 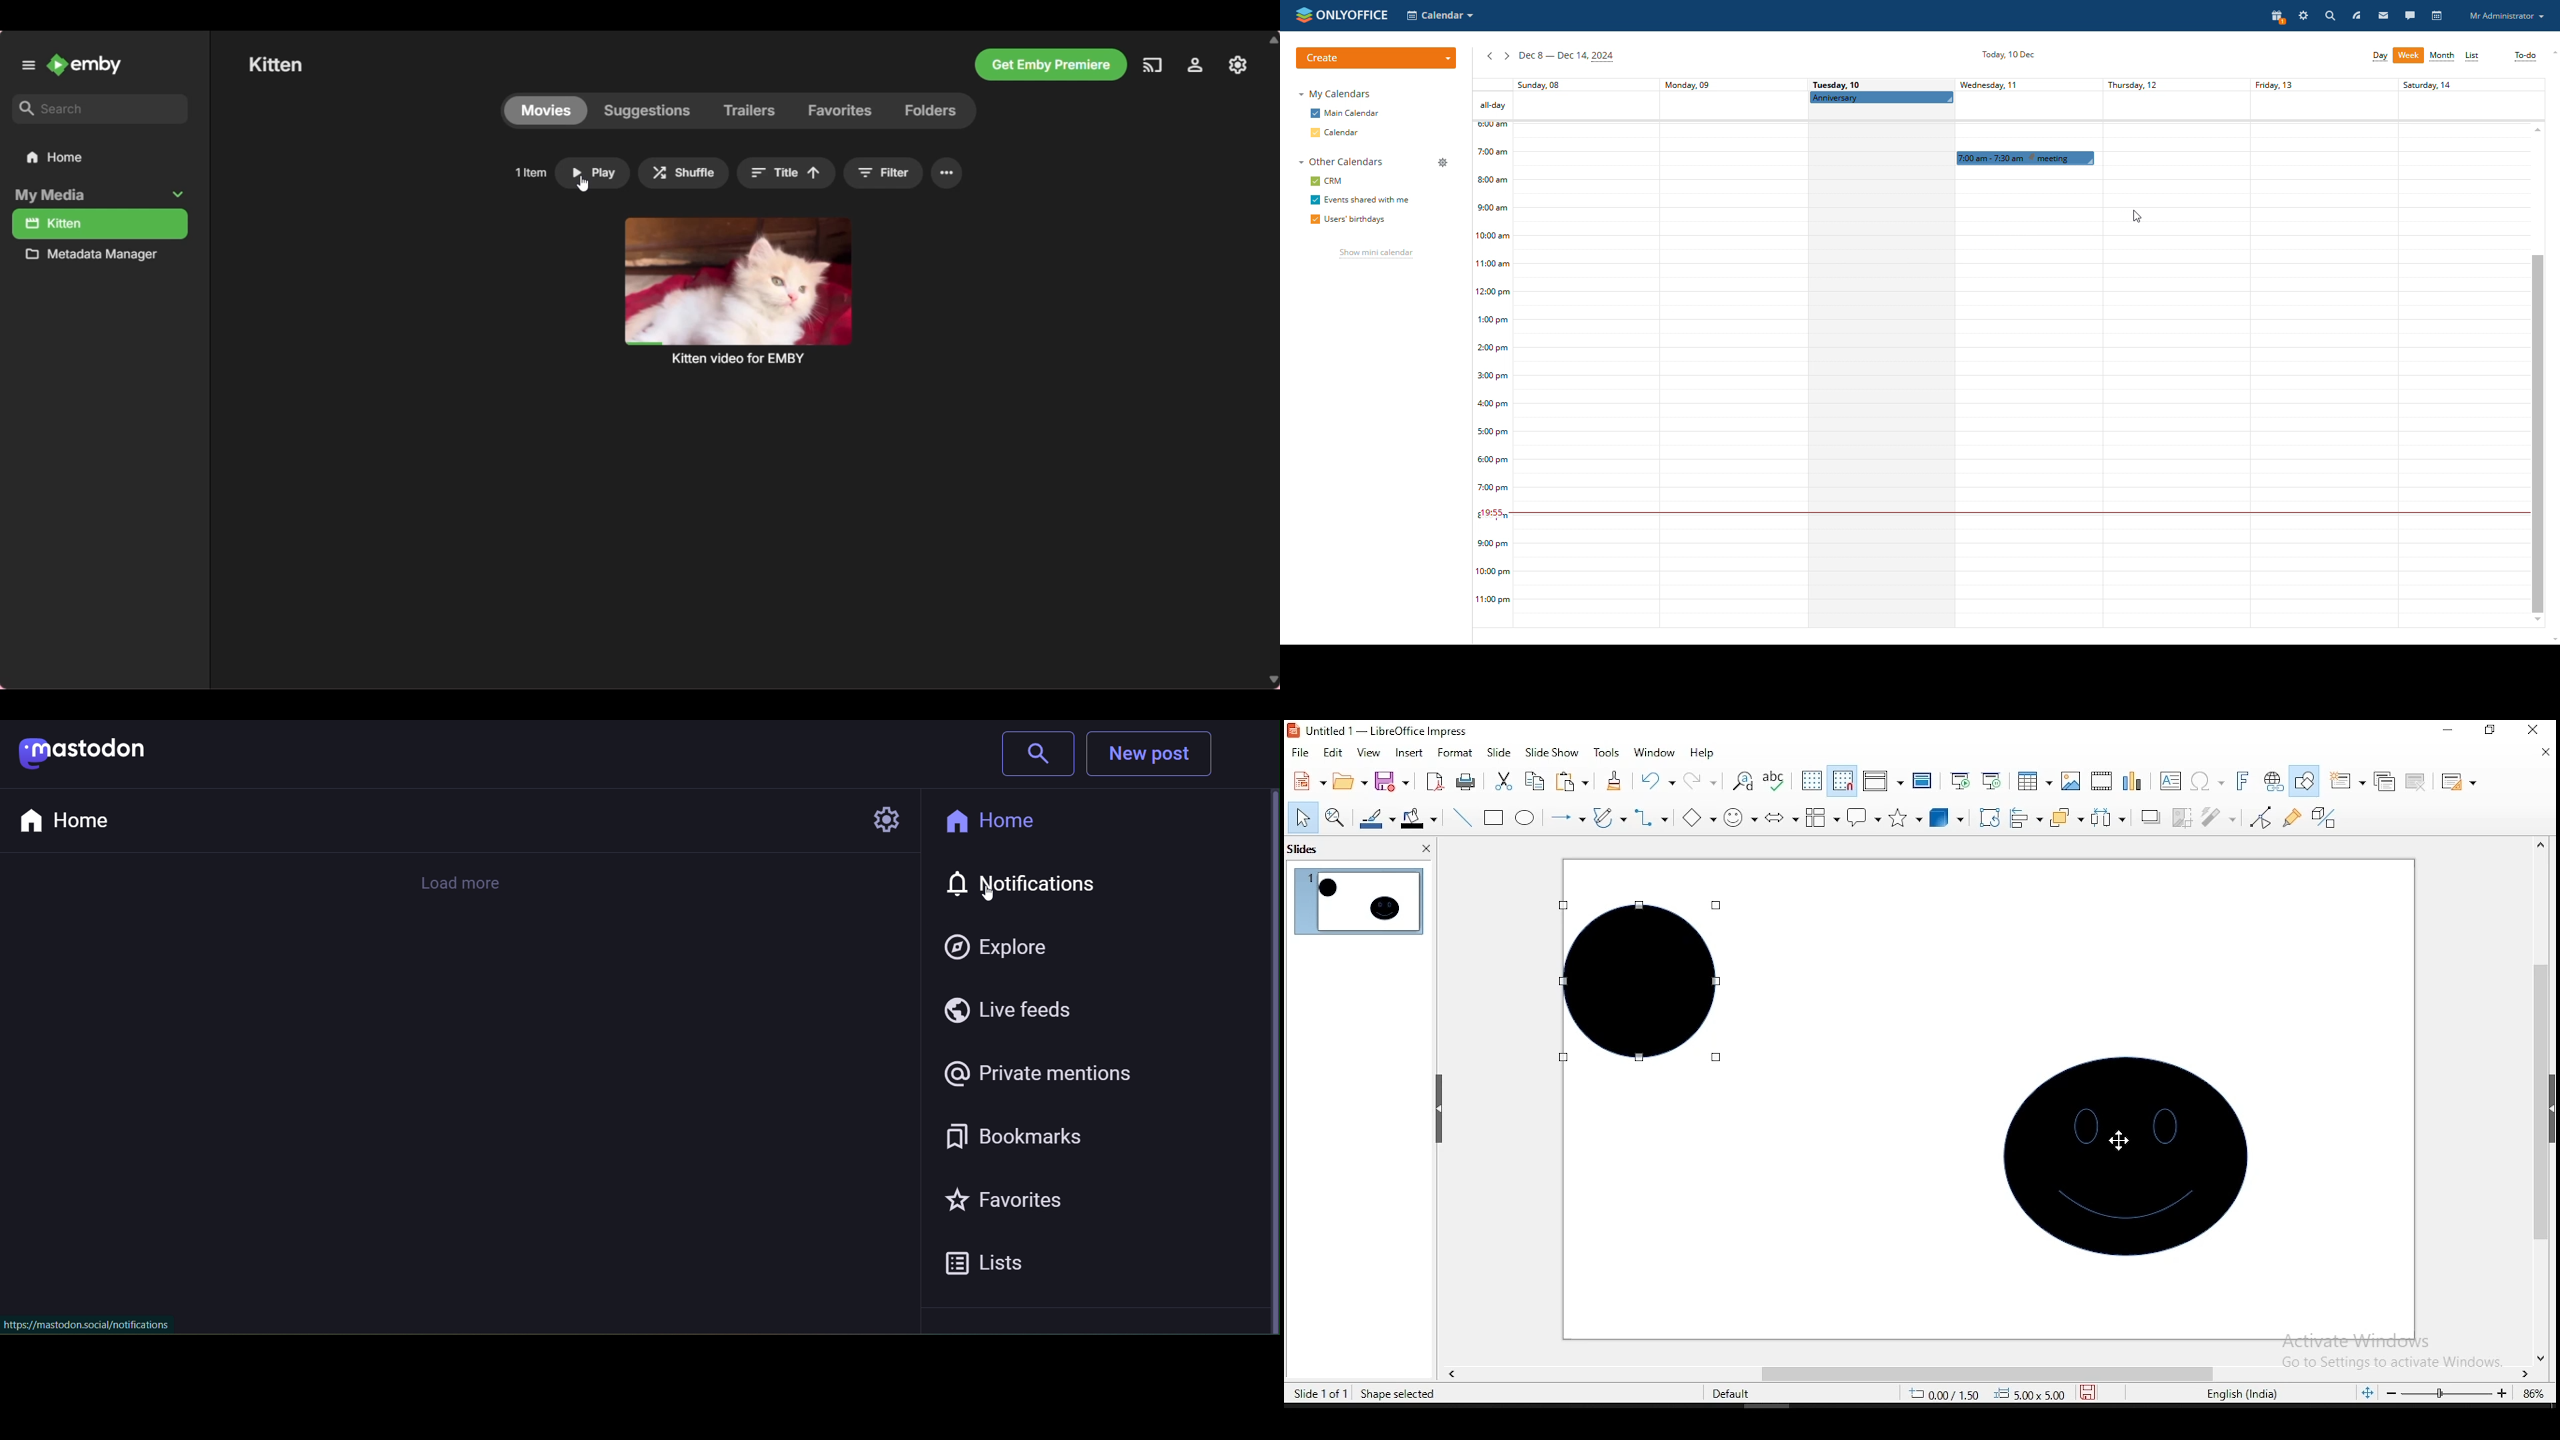 What do you see at coordinates (1153, 756) in the screenshot?
I see `New Post` at bounding box center [1153, 756].